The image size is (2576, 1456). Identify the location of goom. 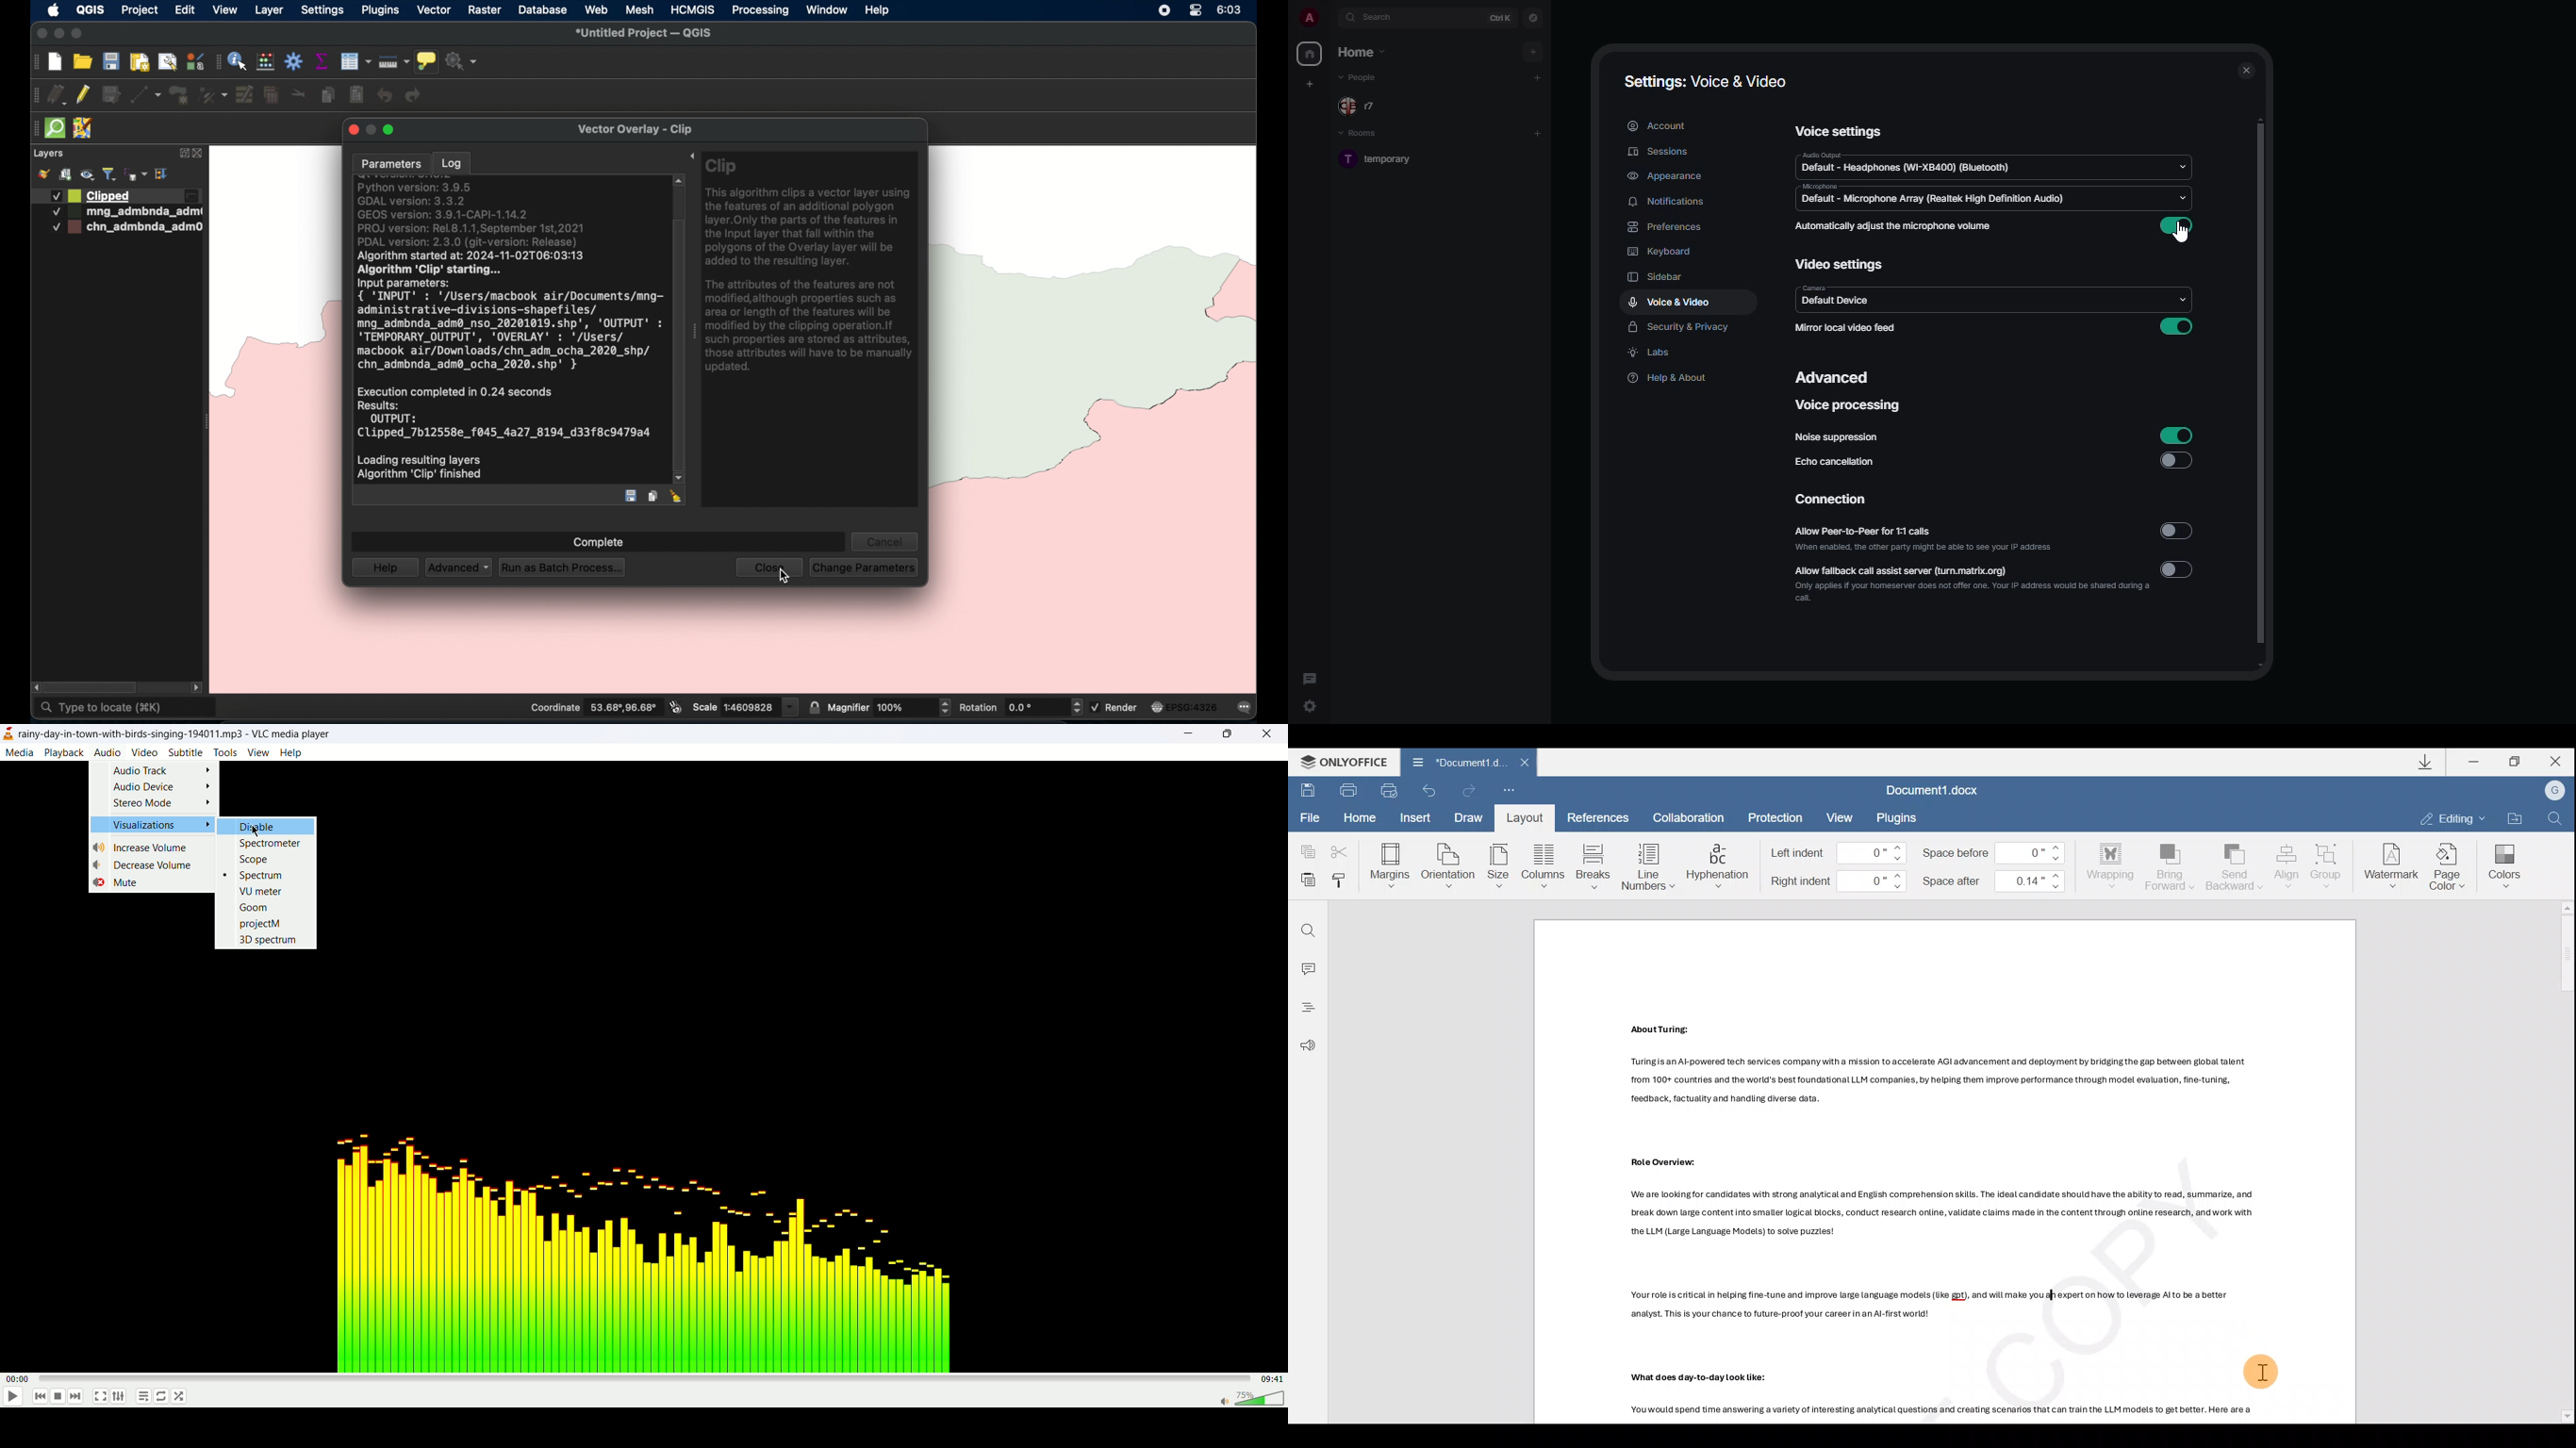
(254, 907).